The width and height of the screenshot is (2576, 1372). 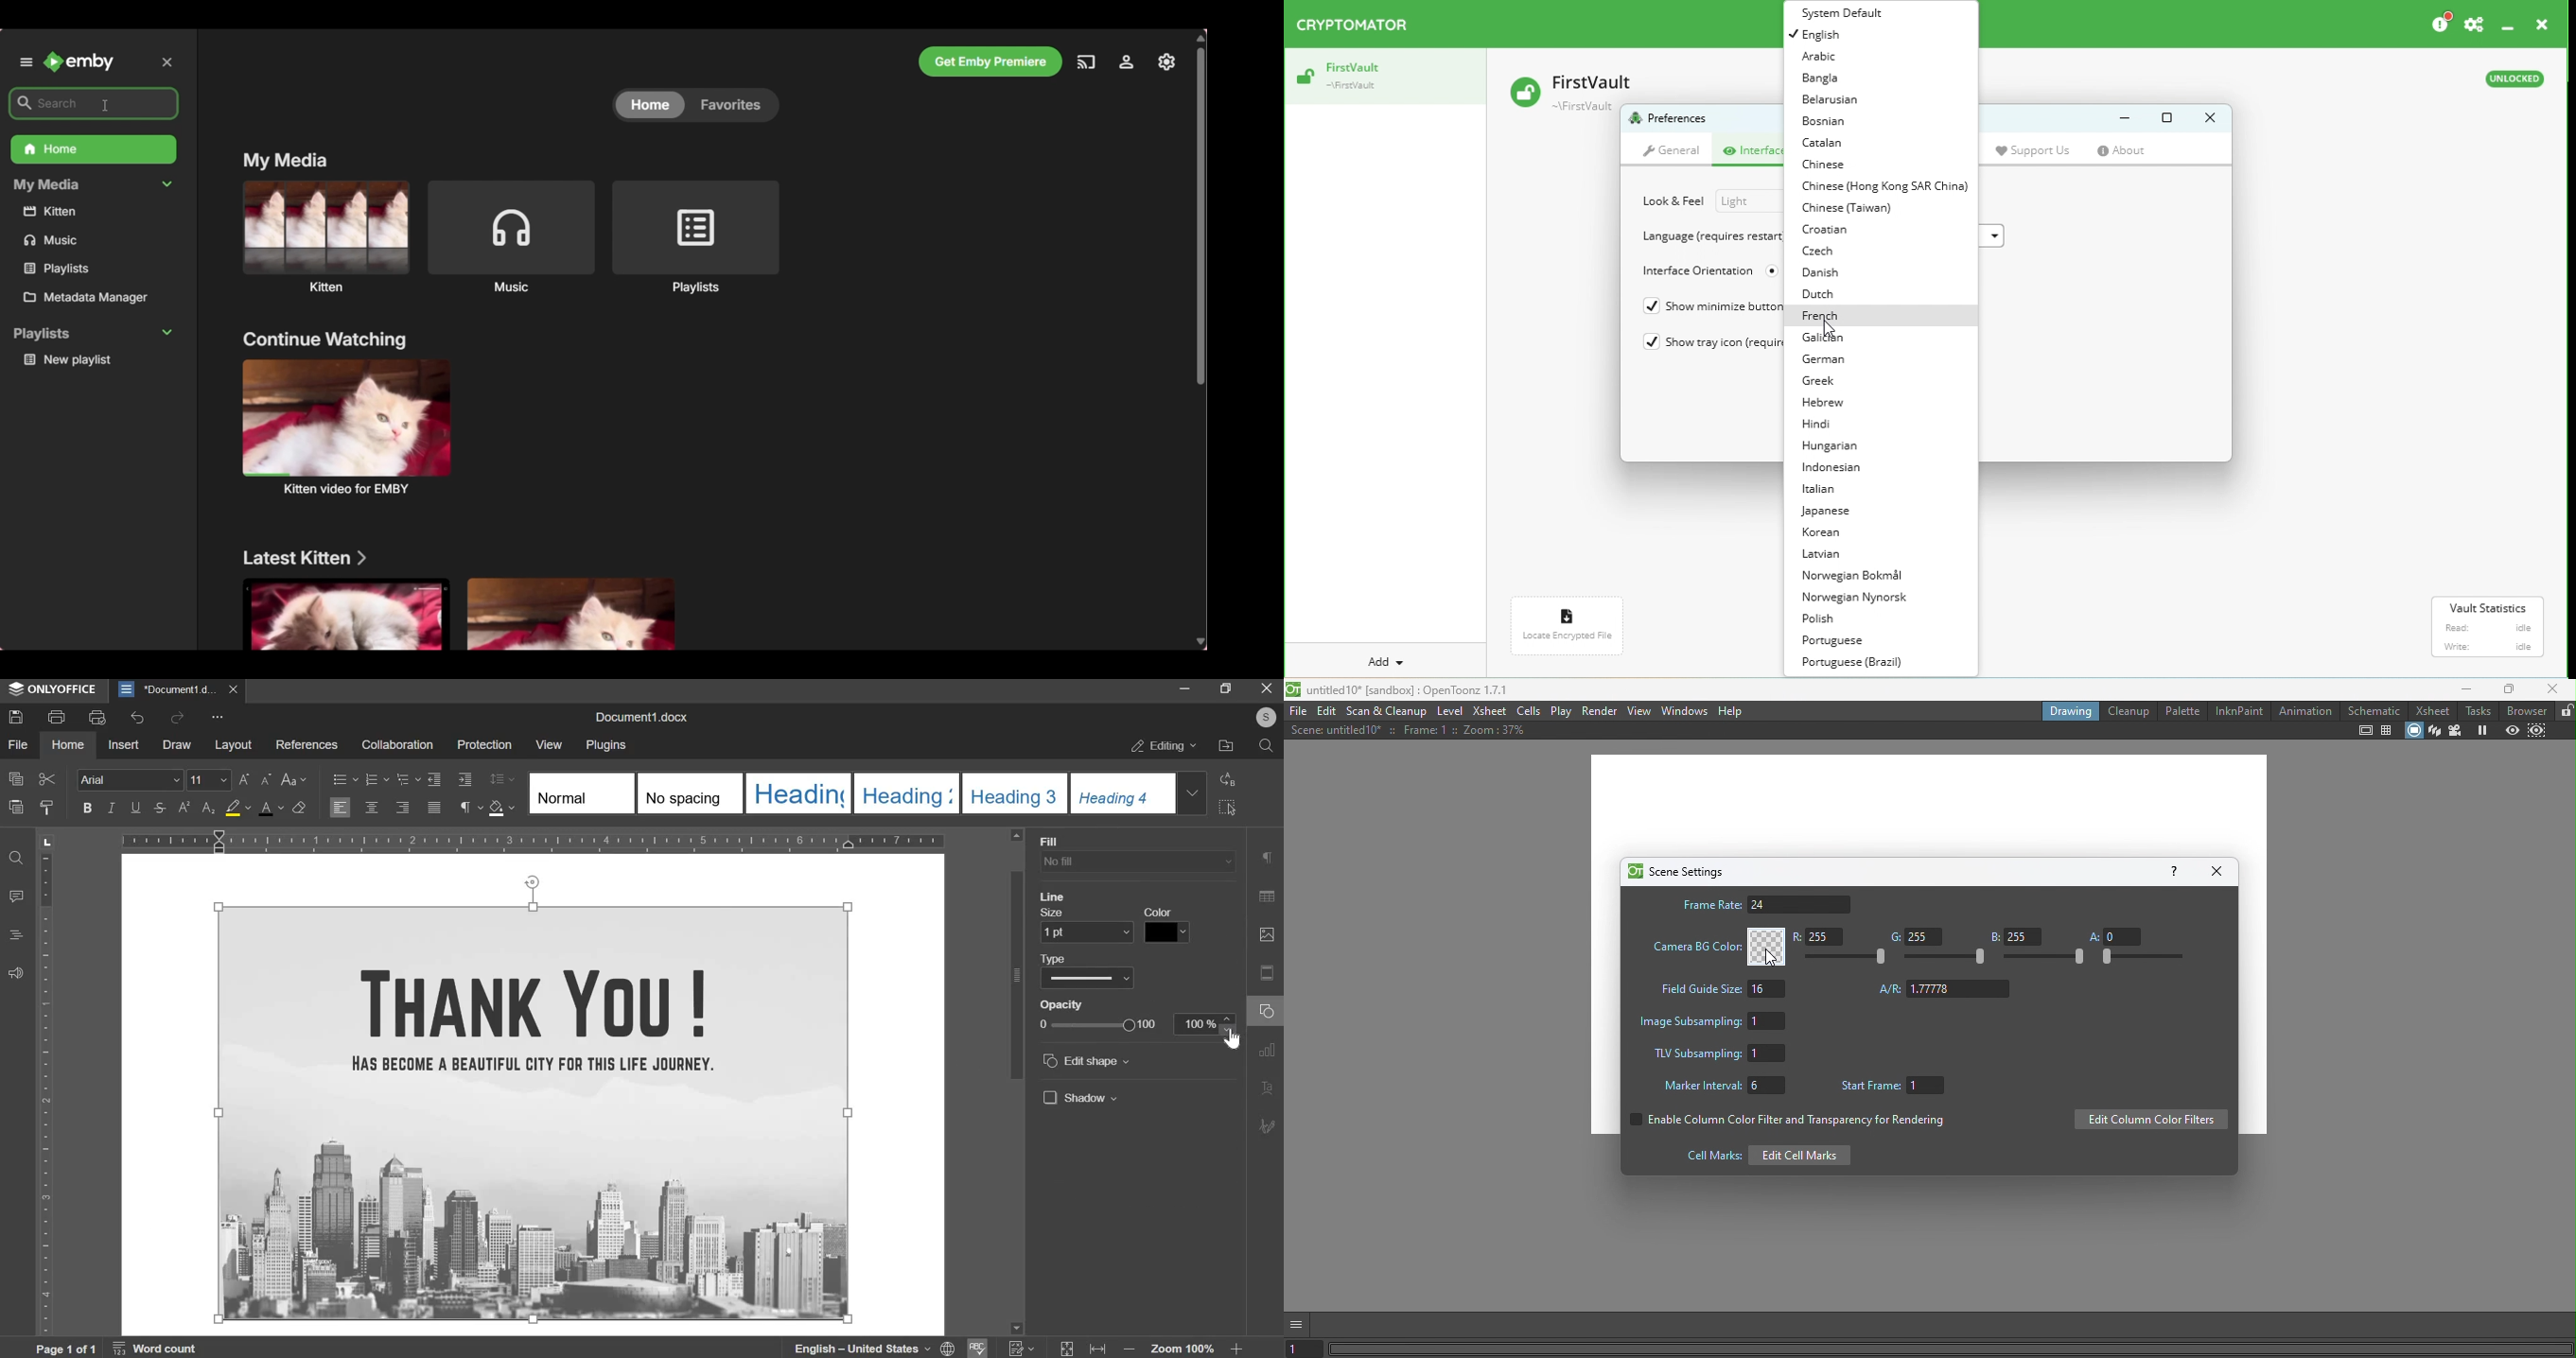 I want to click on cursor, so click(x=1765, y=962).